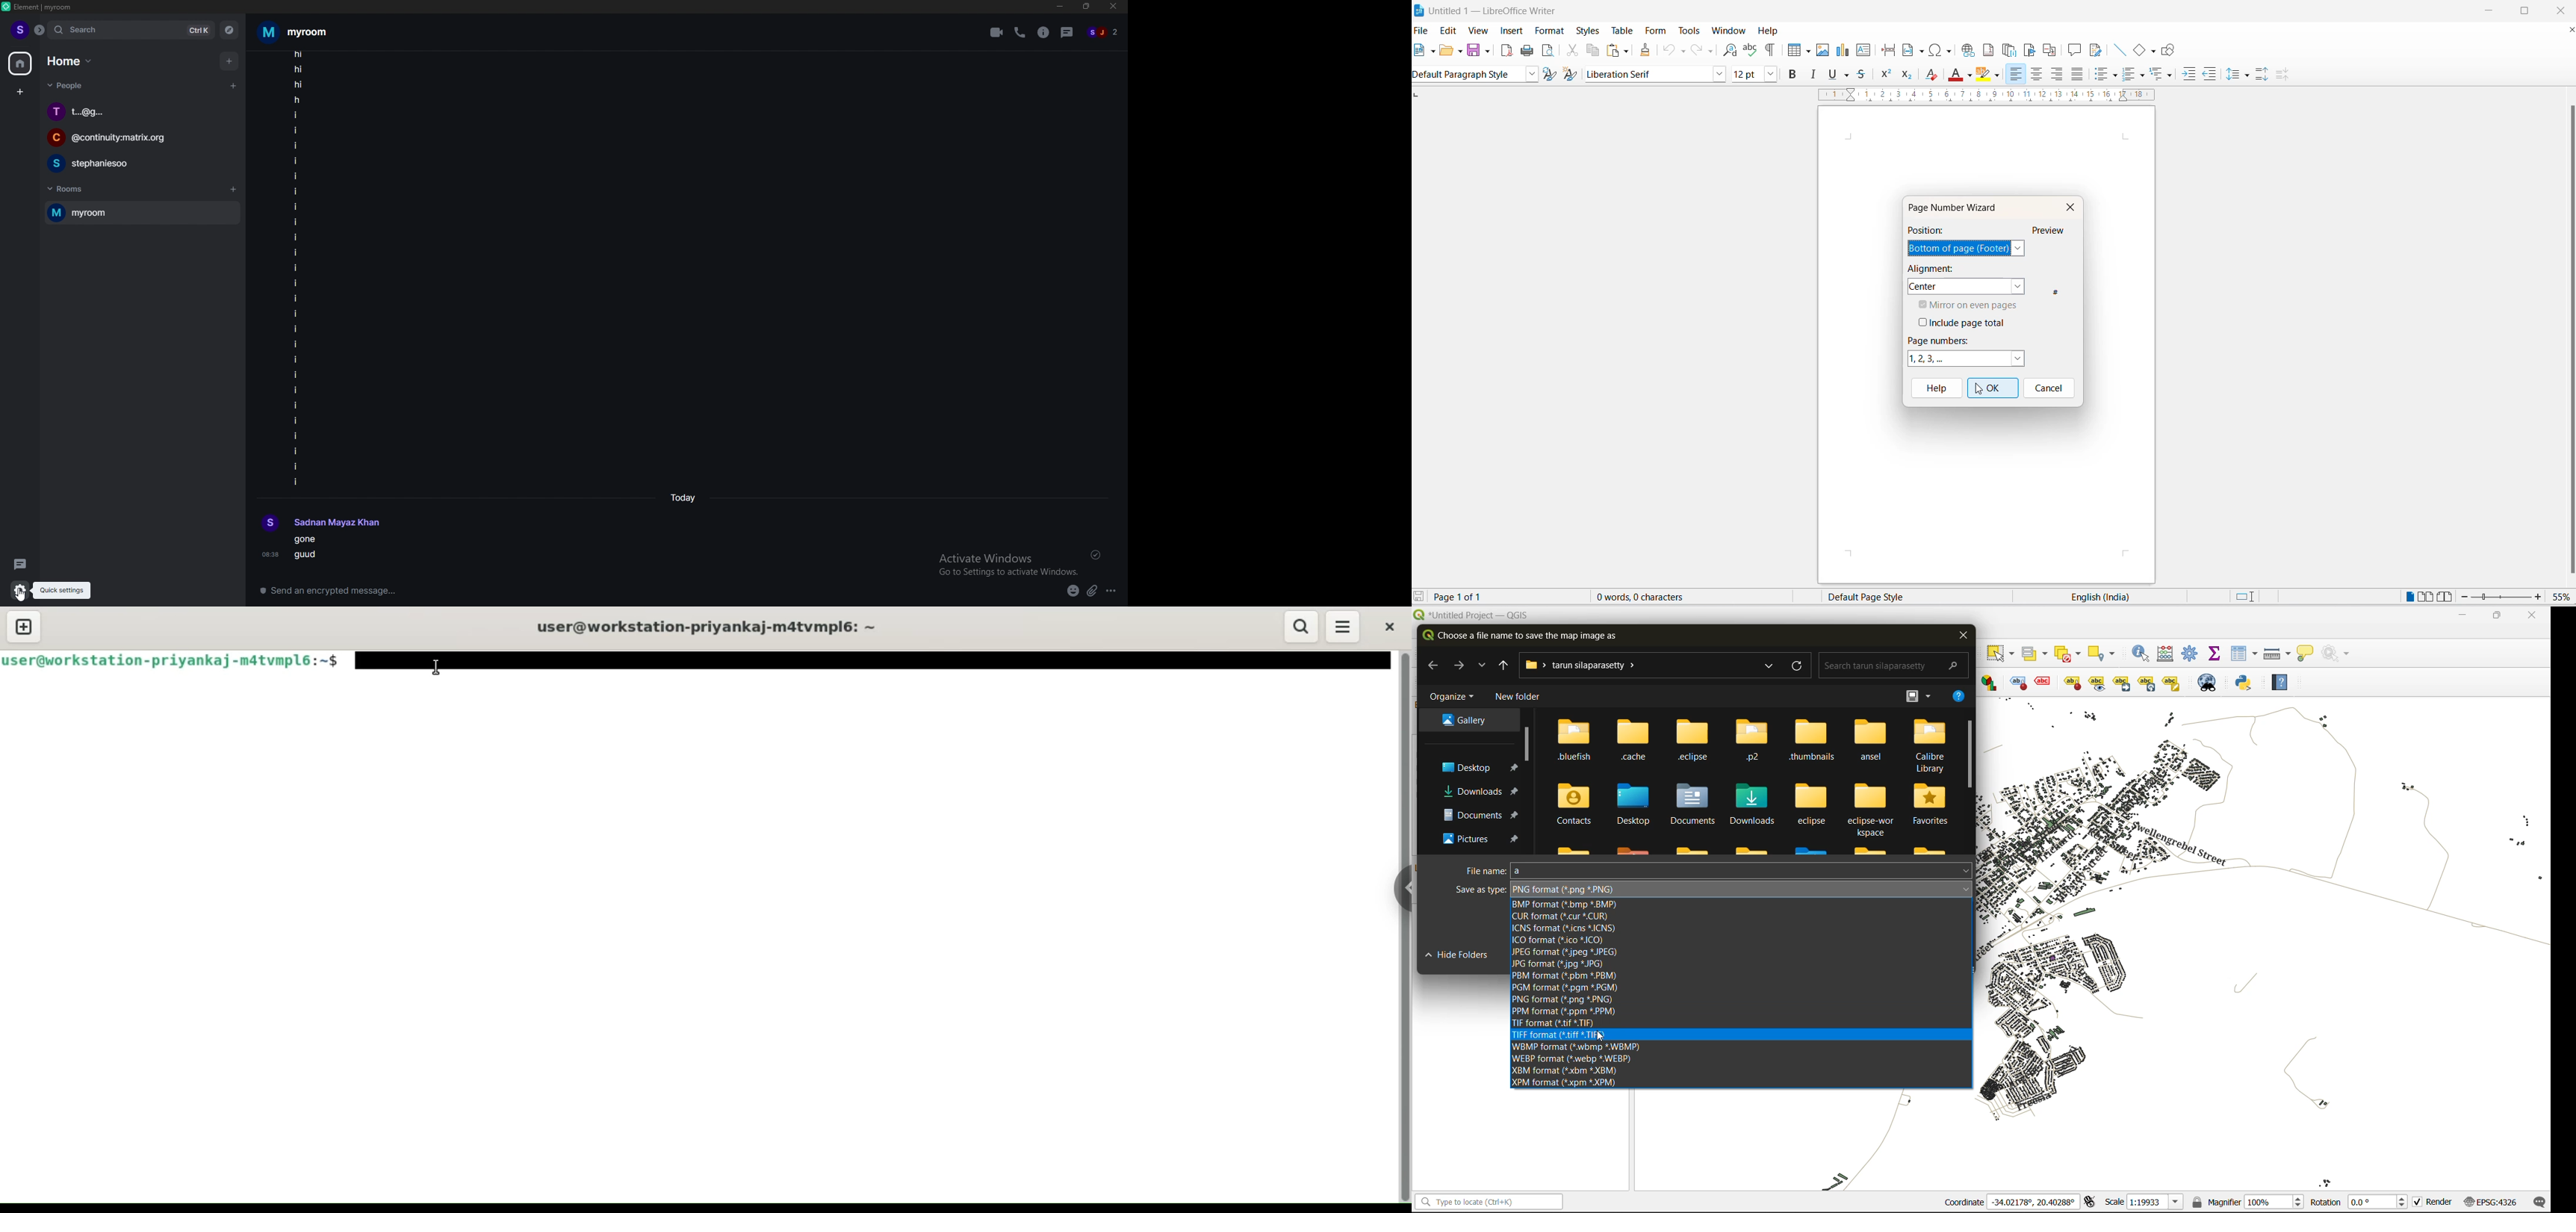 This screenshot has width=2576, height=1232. What do you see at coordinates (1857, 953) in the screenshot?
I see `save` at bounding box center [1857, 953].